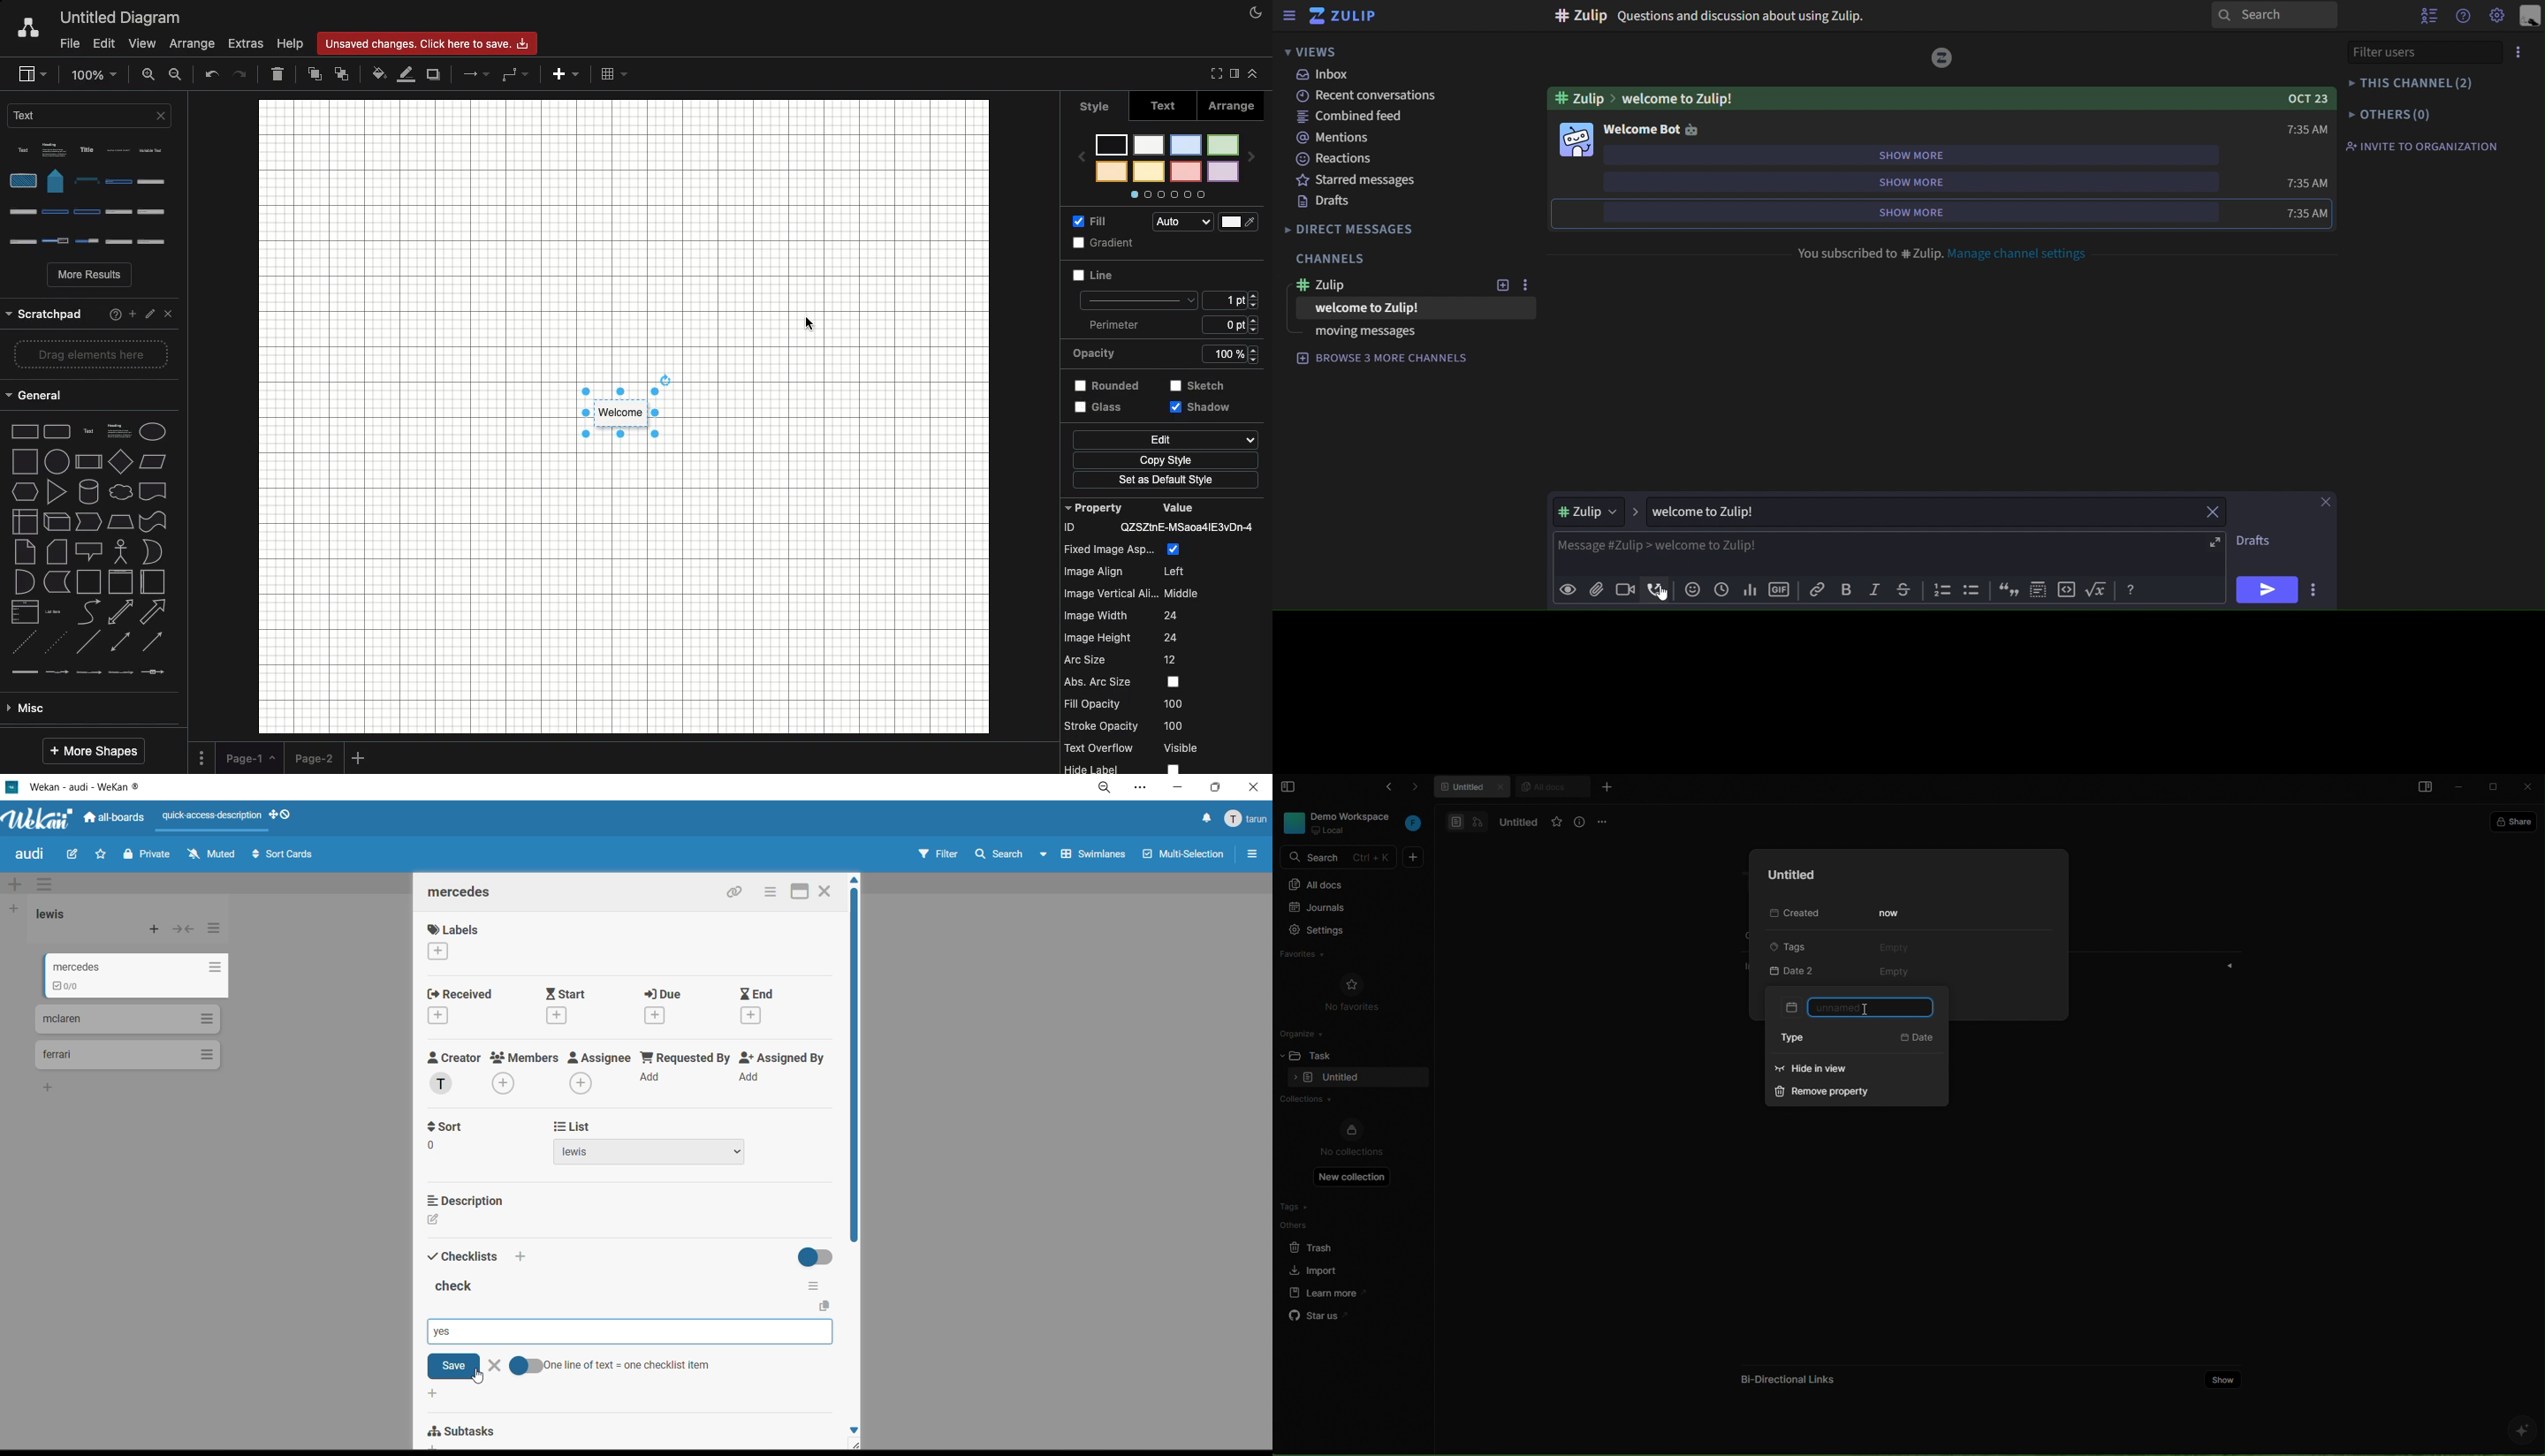  What do you see at coordinates (459, 1152) in the screenshot?
I see `sort` at bounding box center [459, 1152].